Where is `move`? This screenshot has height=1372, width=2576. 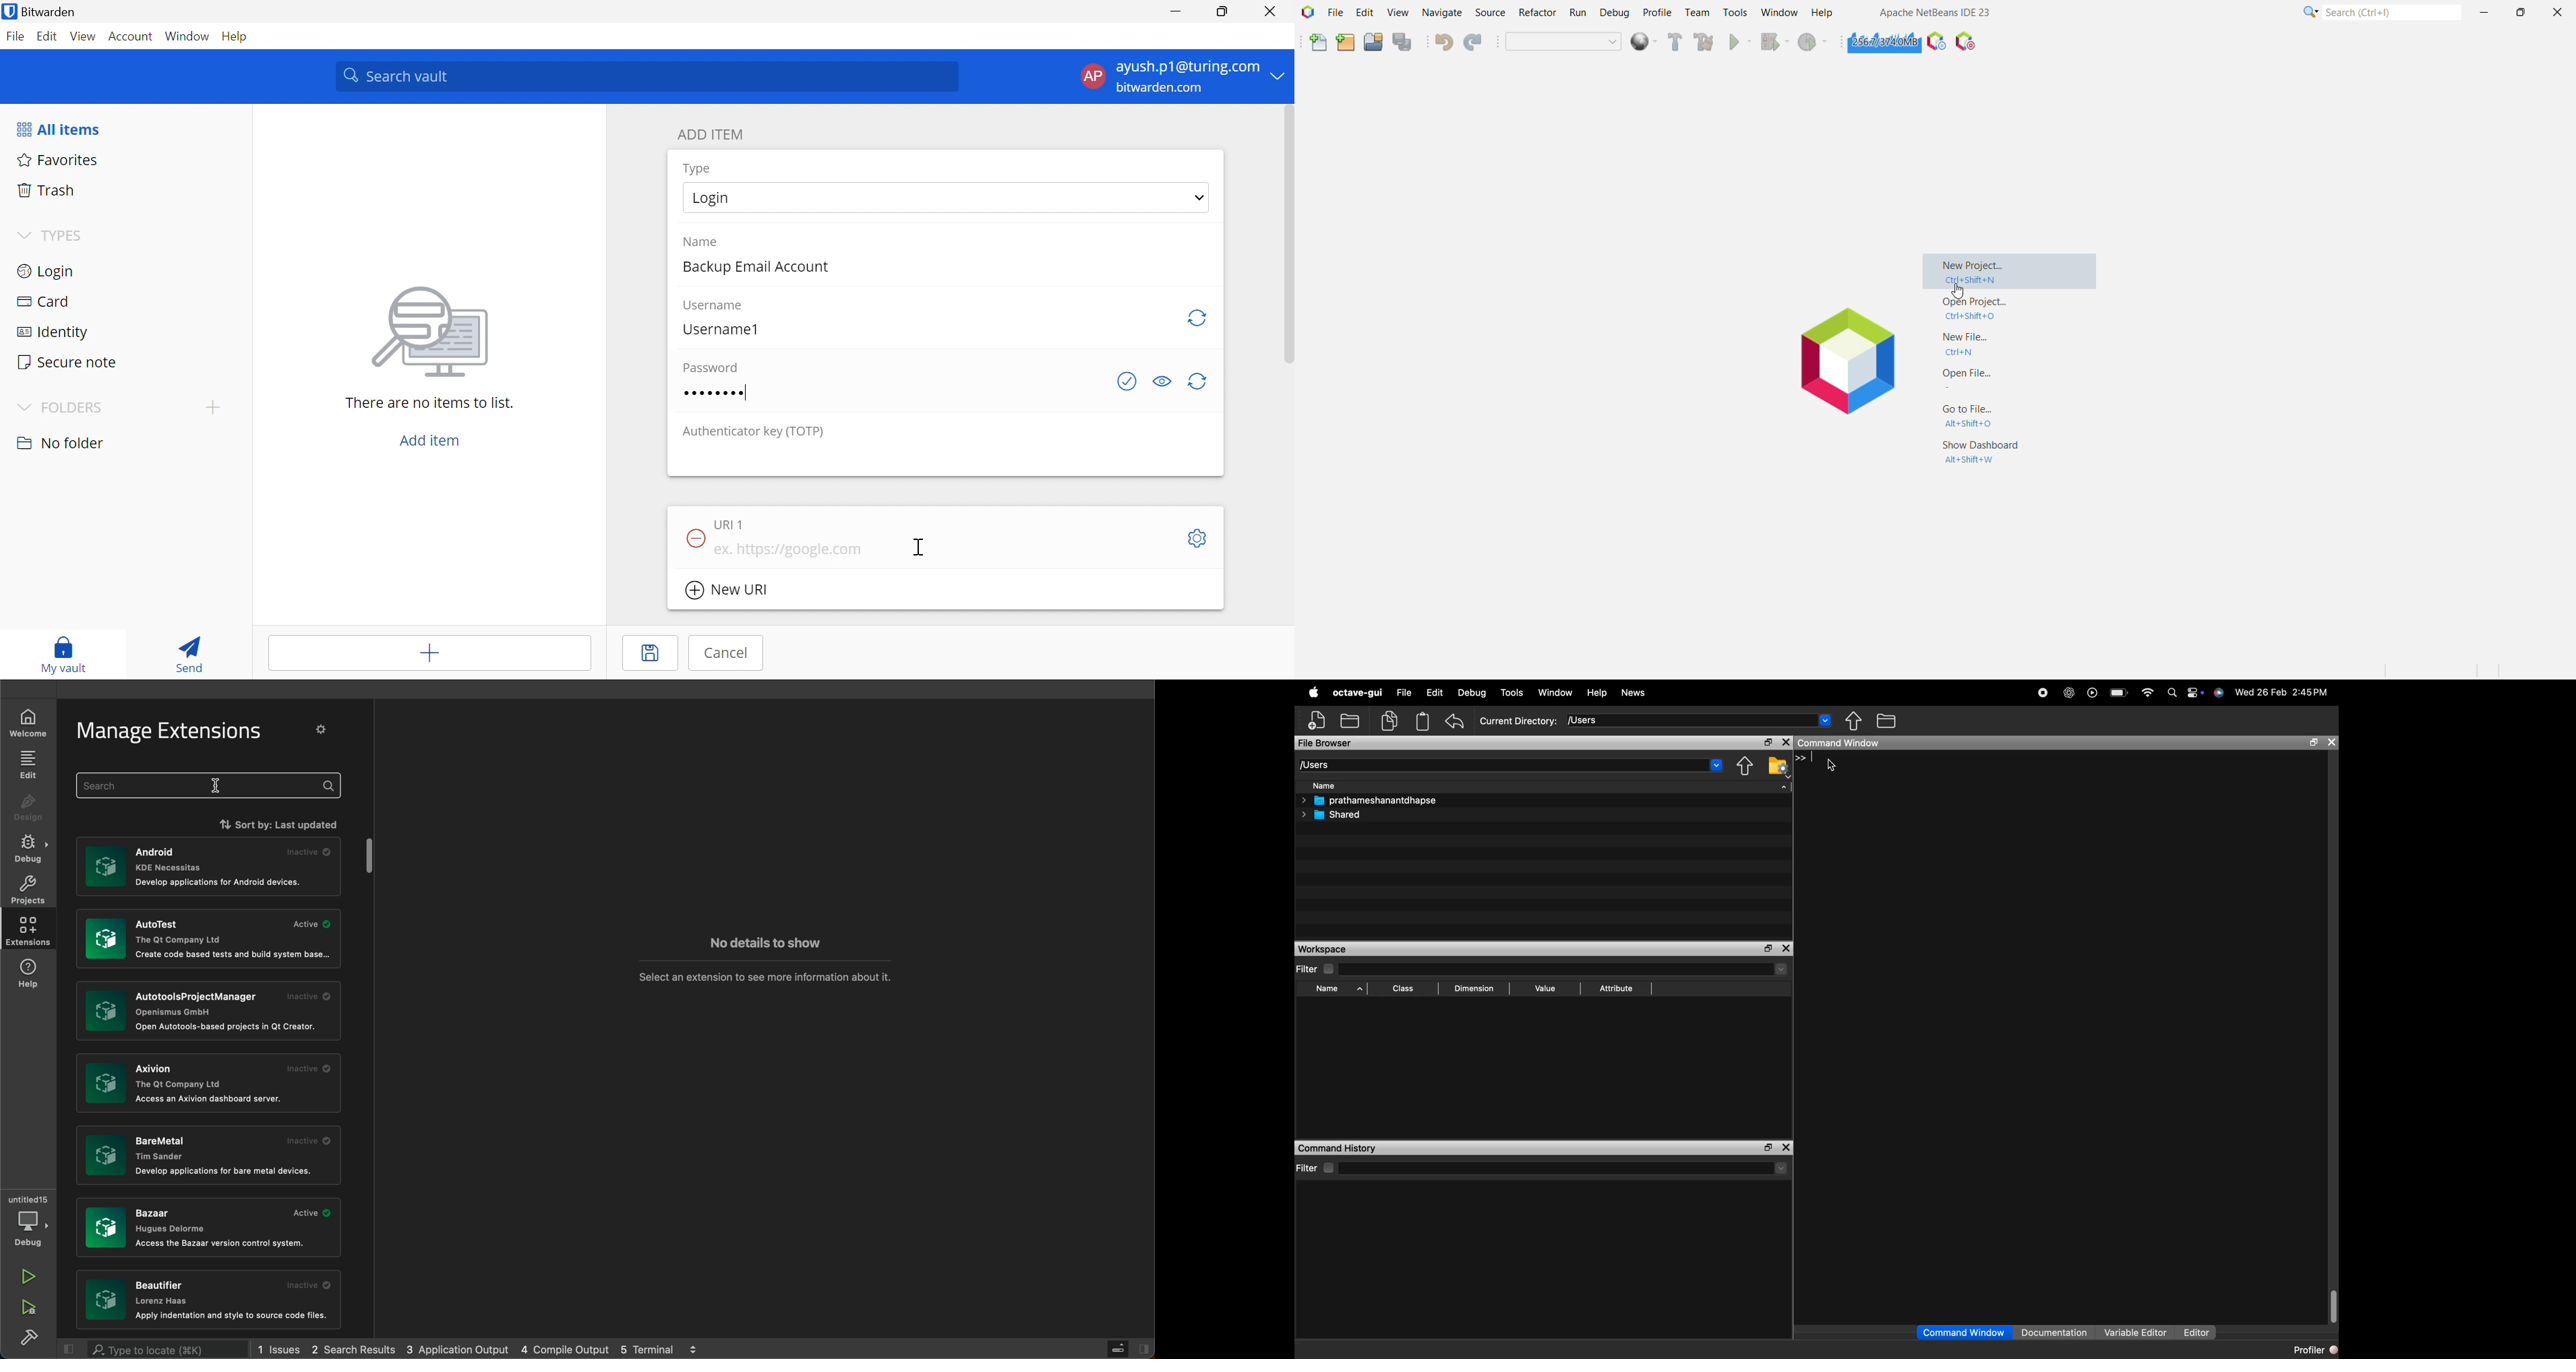
move is located at coordinates (1743, 768).